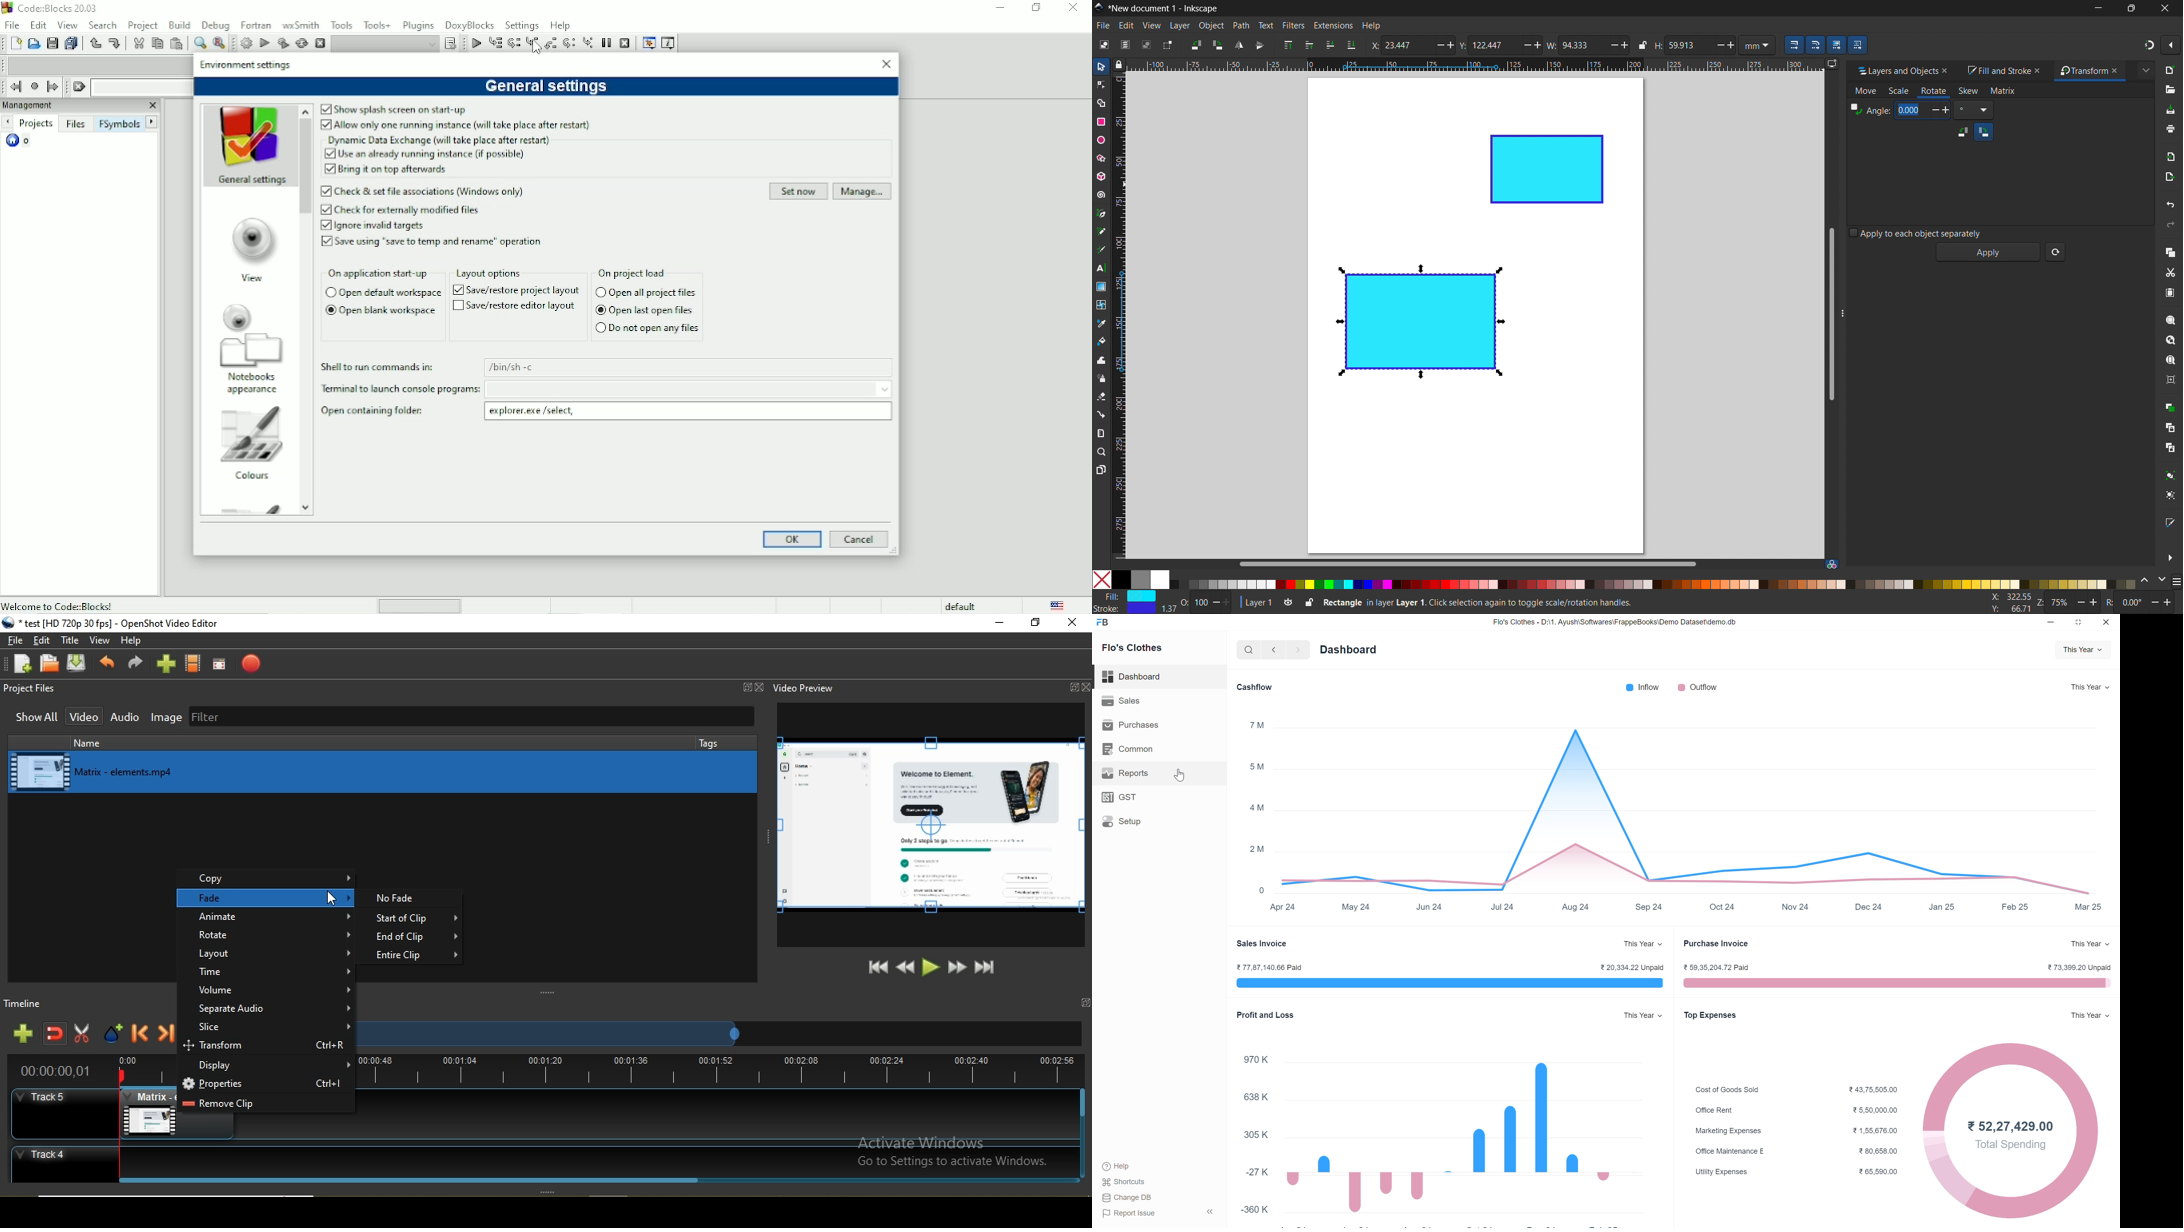  Describe the element at coordinates (68, 25) in the screenshot. I see `View` at that location.